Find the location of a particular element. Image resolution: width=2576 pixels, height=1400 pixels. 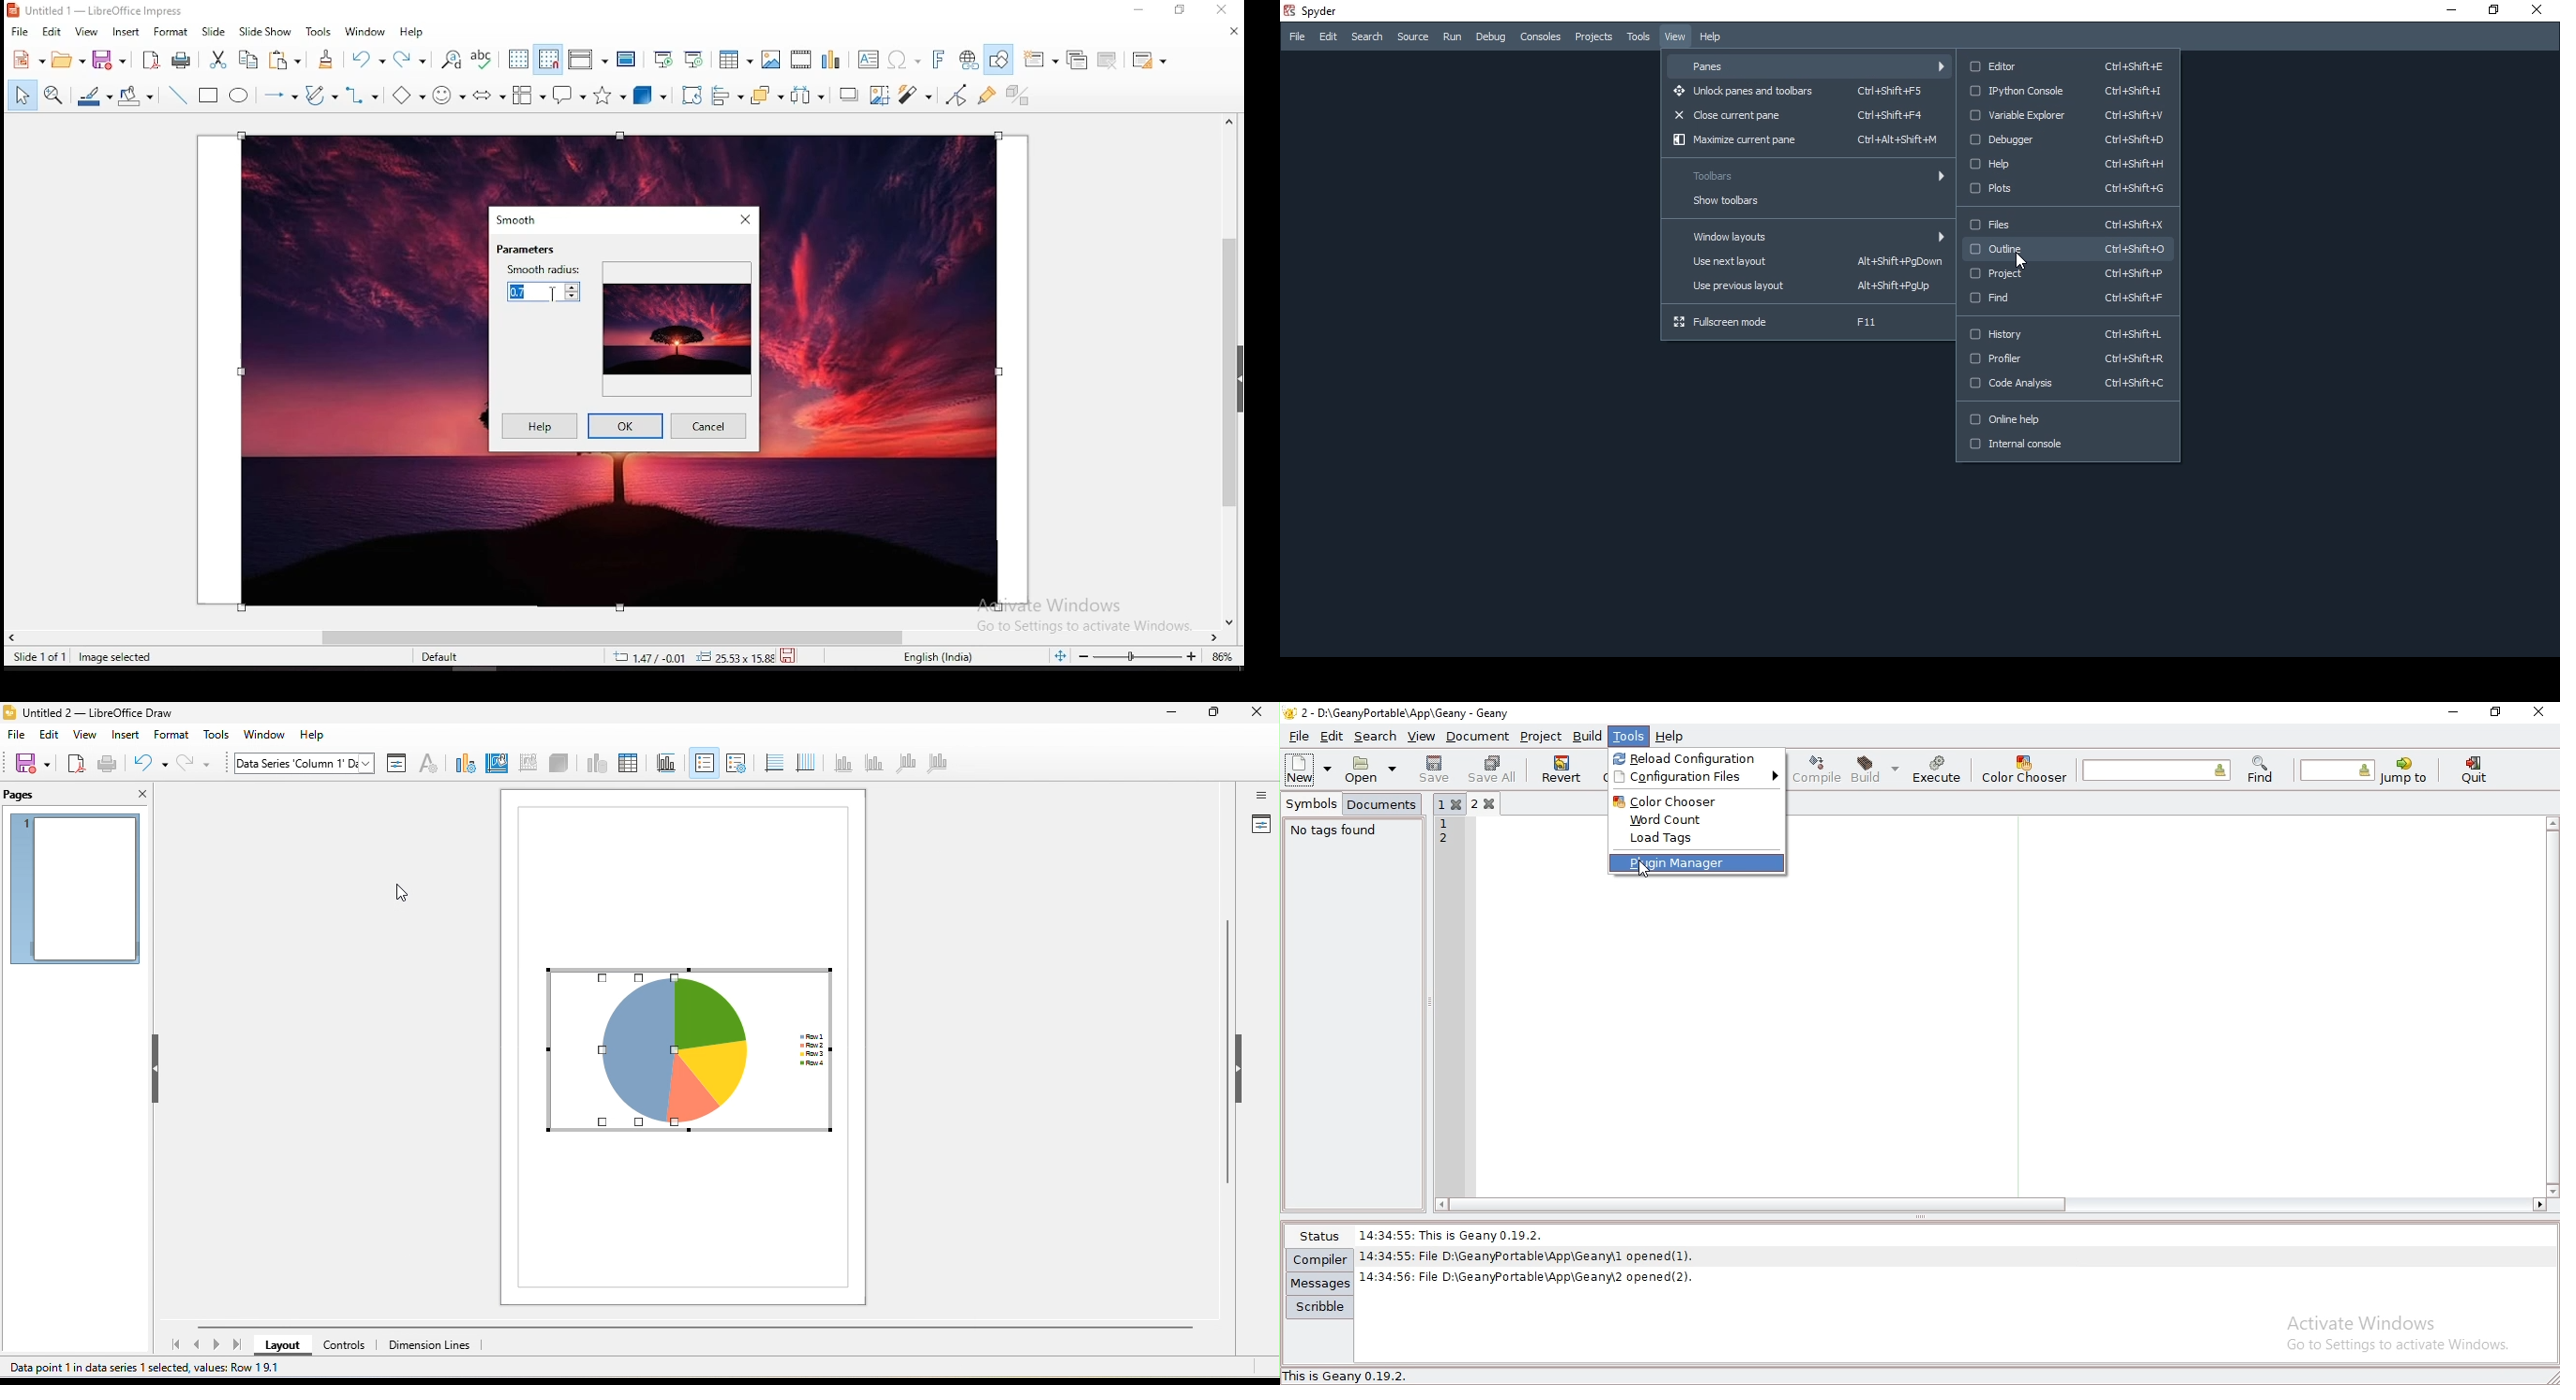

save is located at coordinates (32, 763).